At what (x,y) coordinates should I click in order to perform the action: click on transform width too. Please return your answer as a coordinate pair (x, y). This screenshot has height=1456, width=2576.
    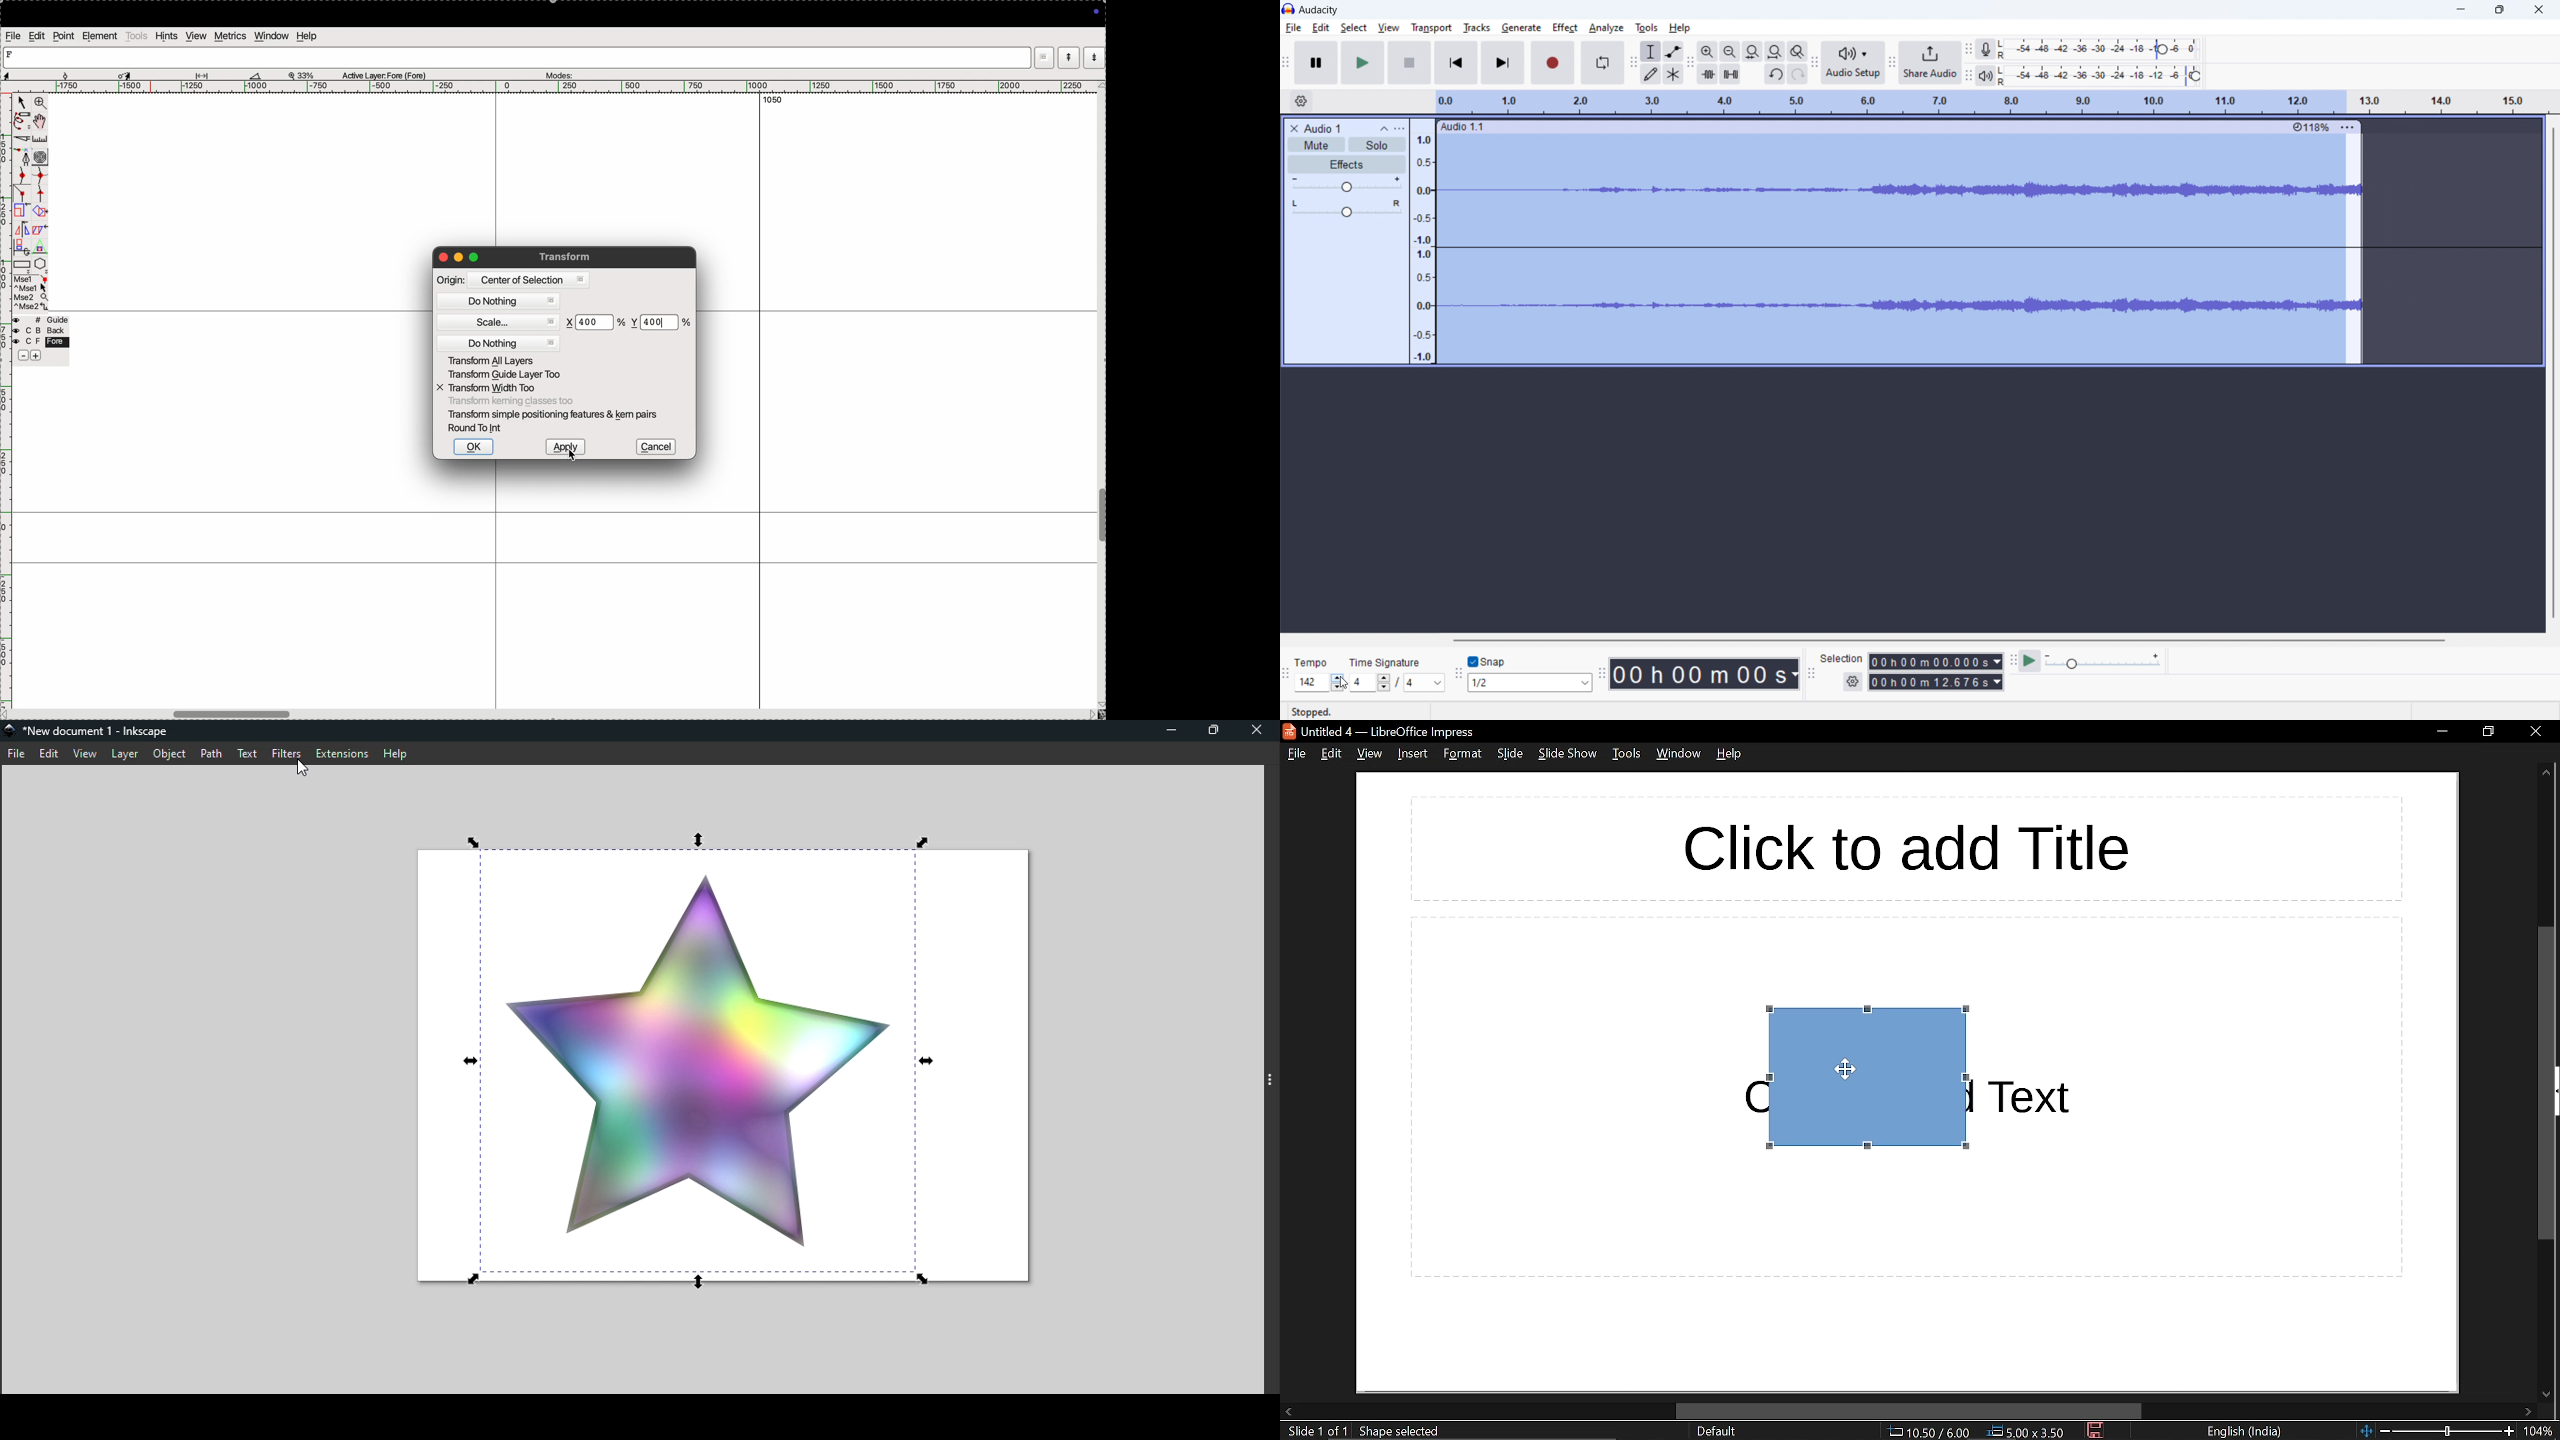
    Looking at the image, I should click on (493, 389).